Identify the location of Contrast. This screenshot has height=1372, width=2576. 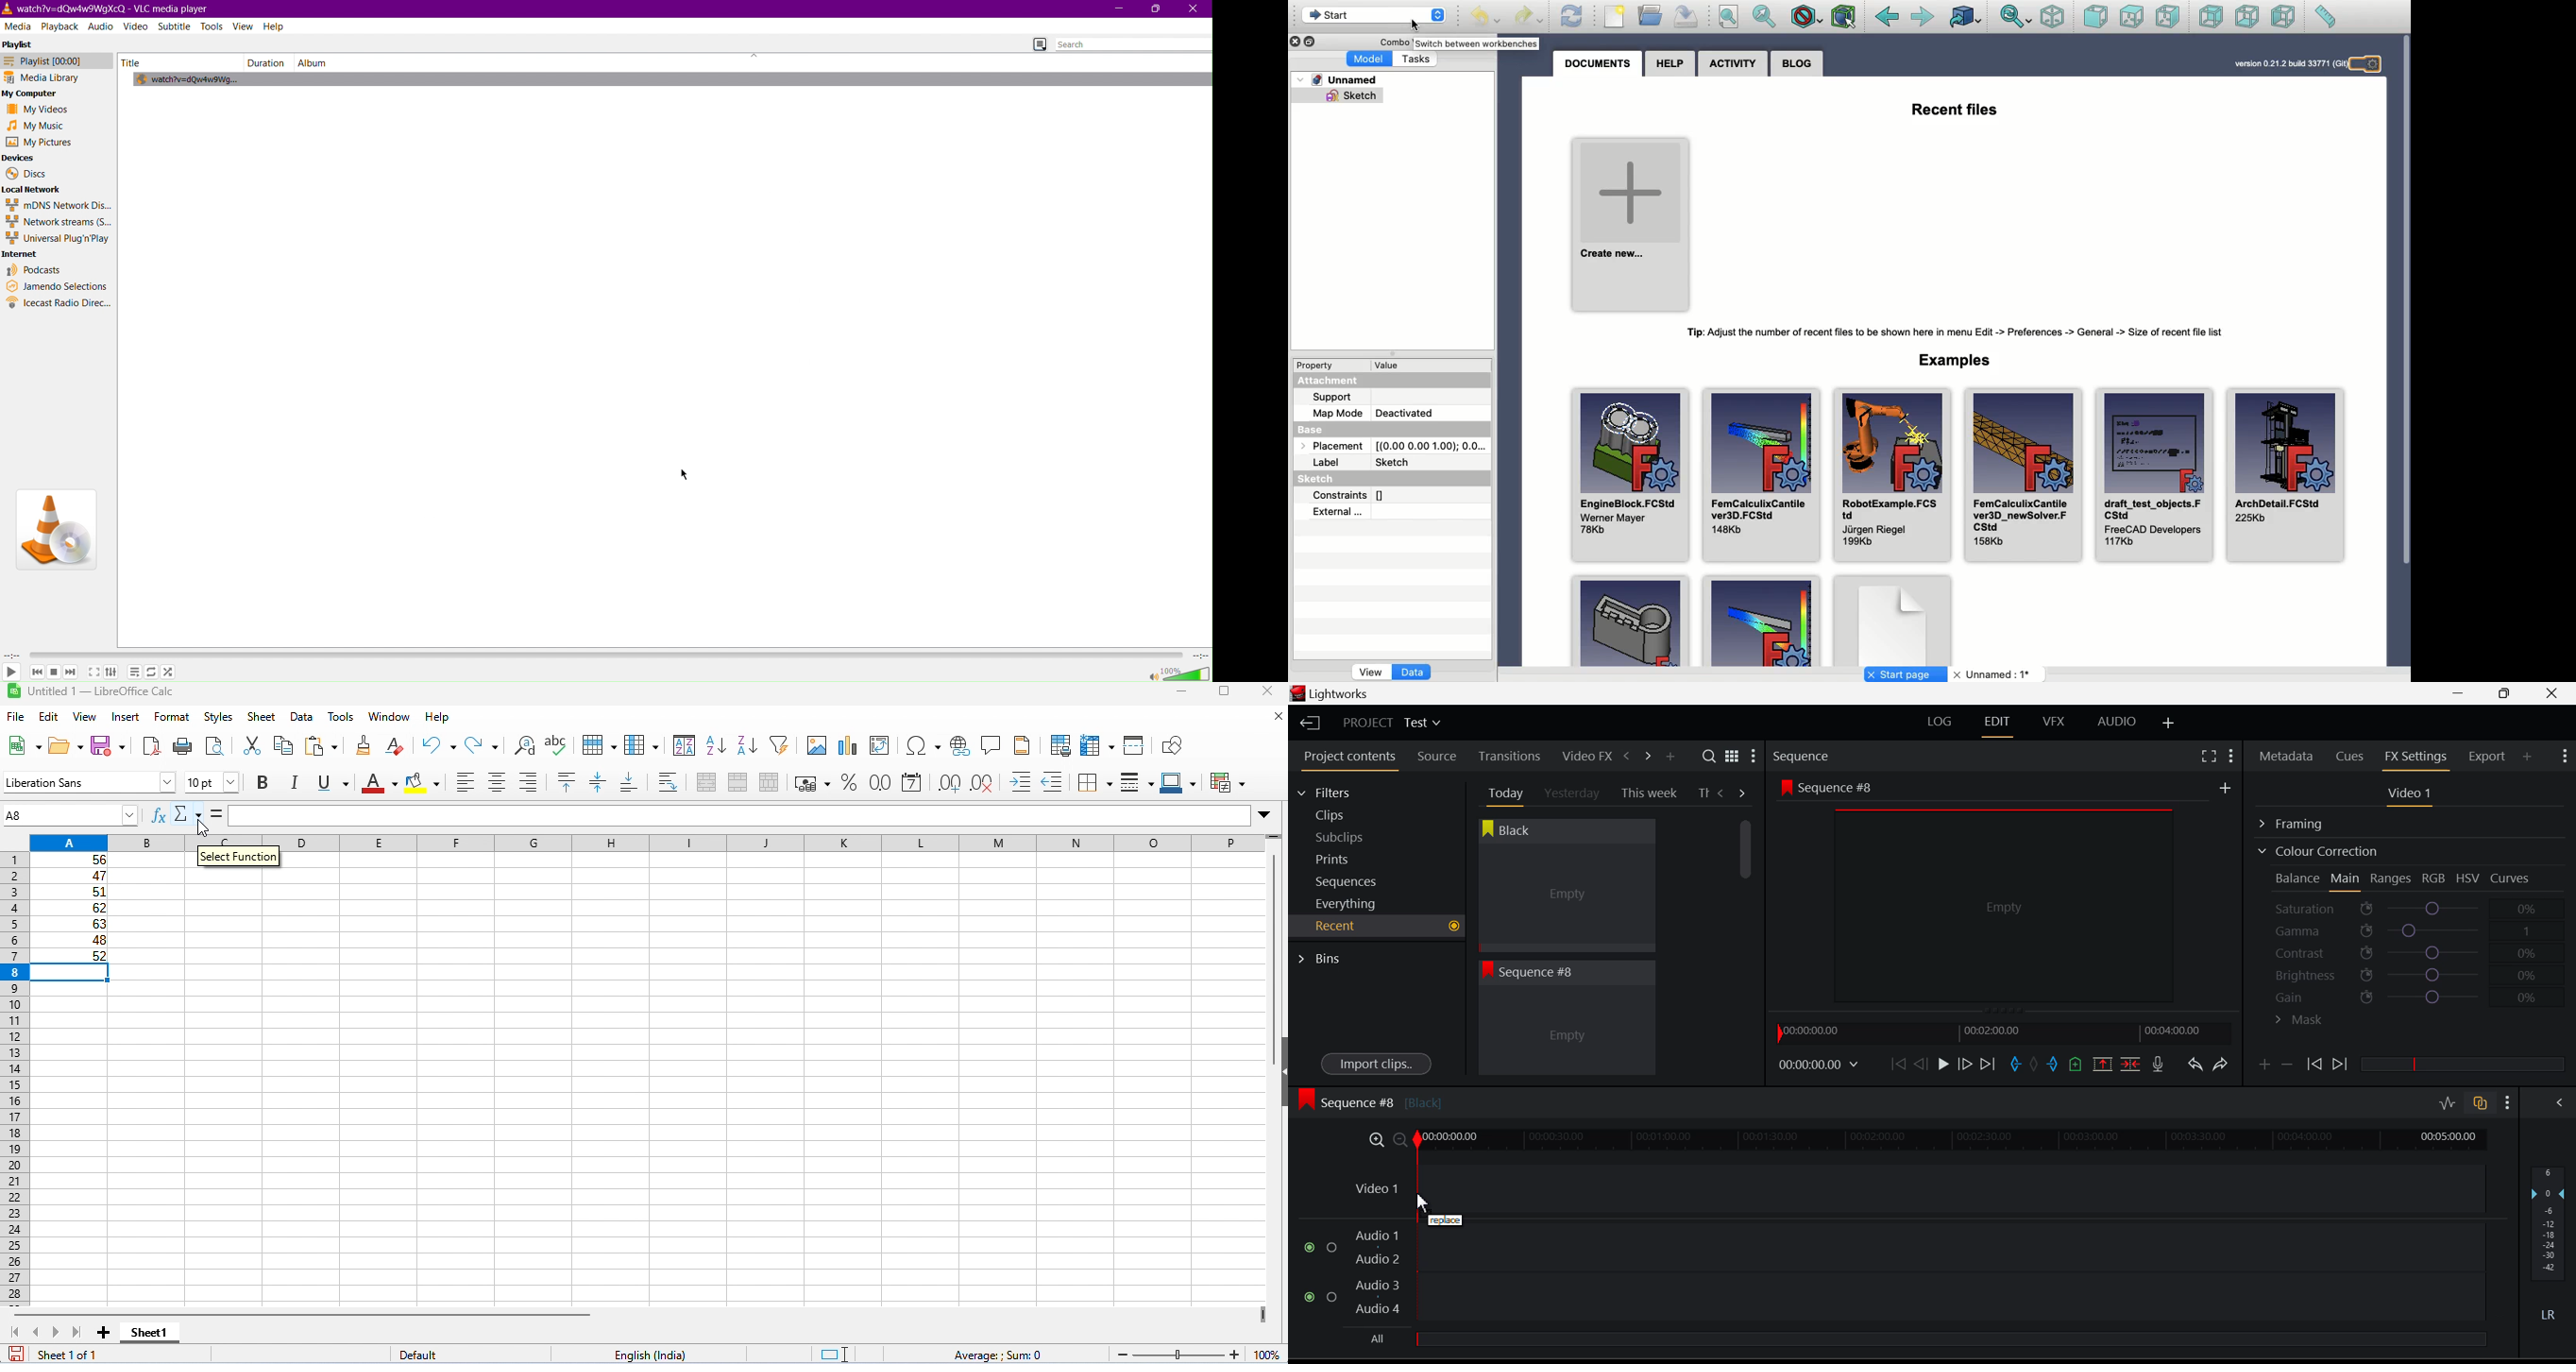
(2411, 952).